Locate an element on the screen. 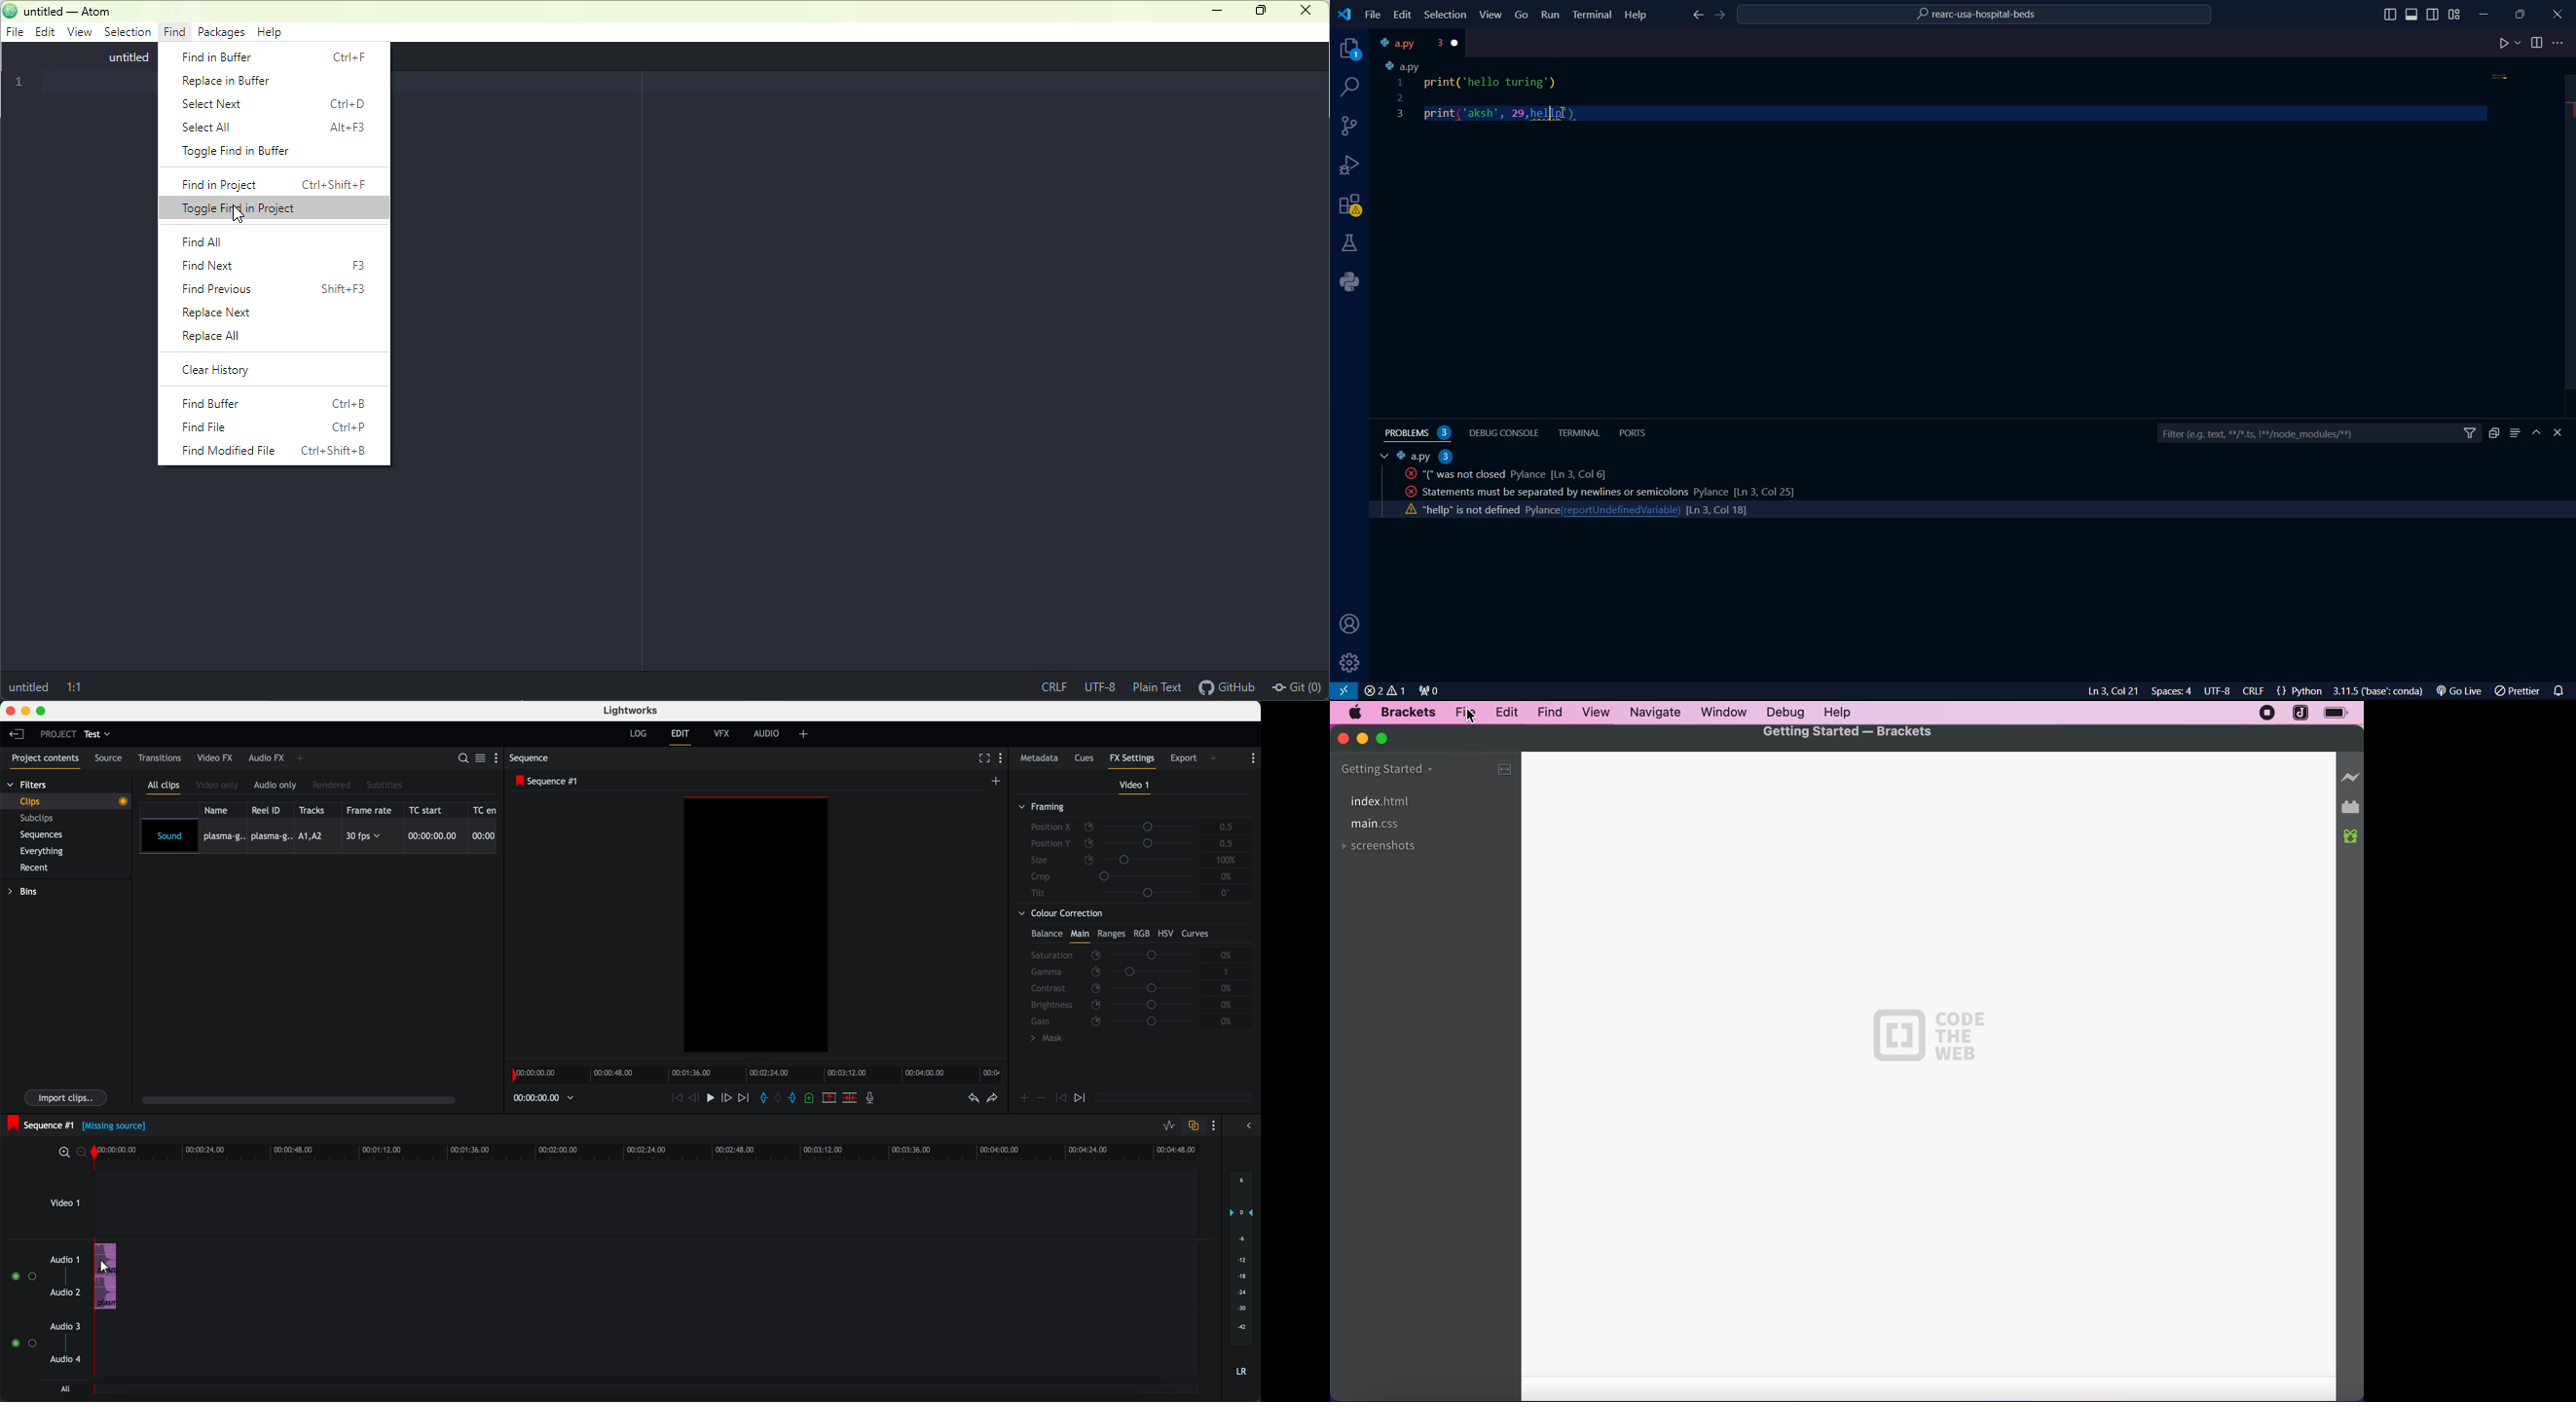 This screenshot has width=2576, height=1428. help is located at coordinates (1838, 713).